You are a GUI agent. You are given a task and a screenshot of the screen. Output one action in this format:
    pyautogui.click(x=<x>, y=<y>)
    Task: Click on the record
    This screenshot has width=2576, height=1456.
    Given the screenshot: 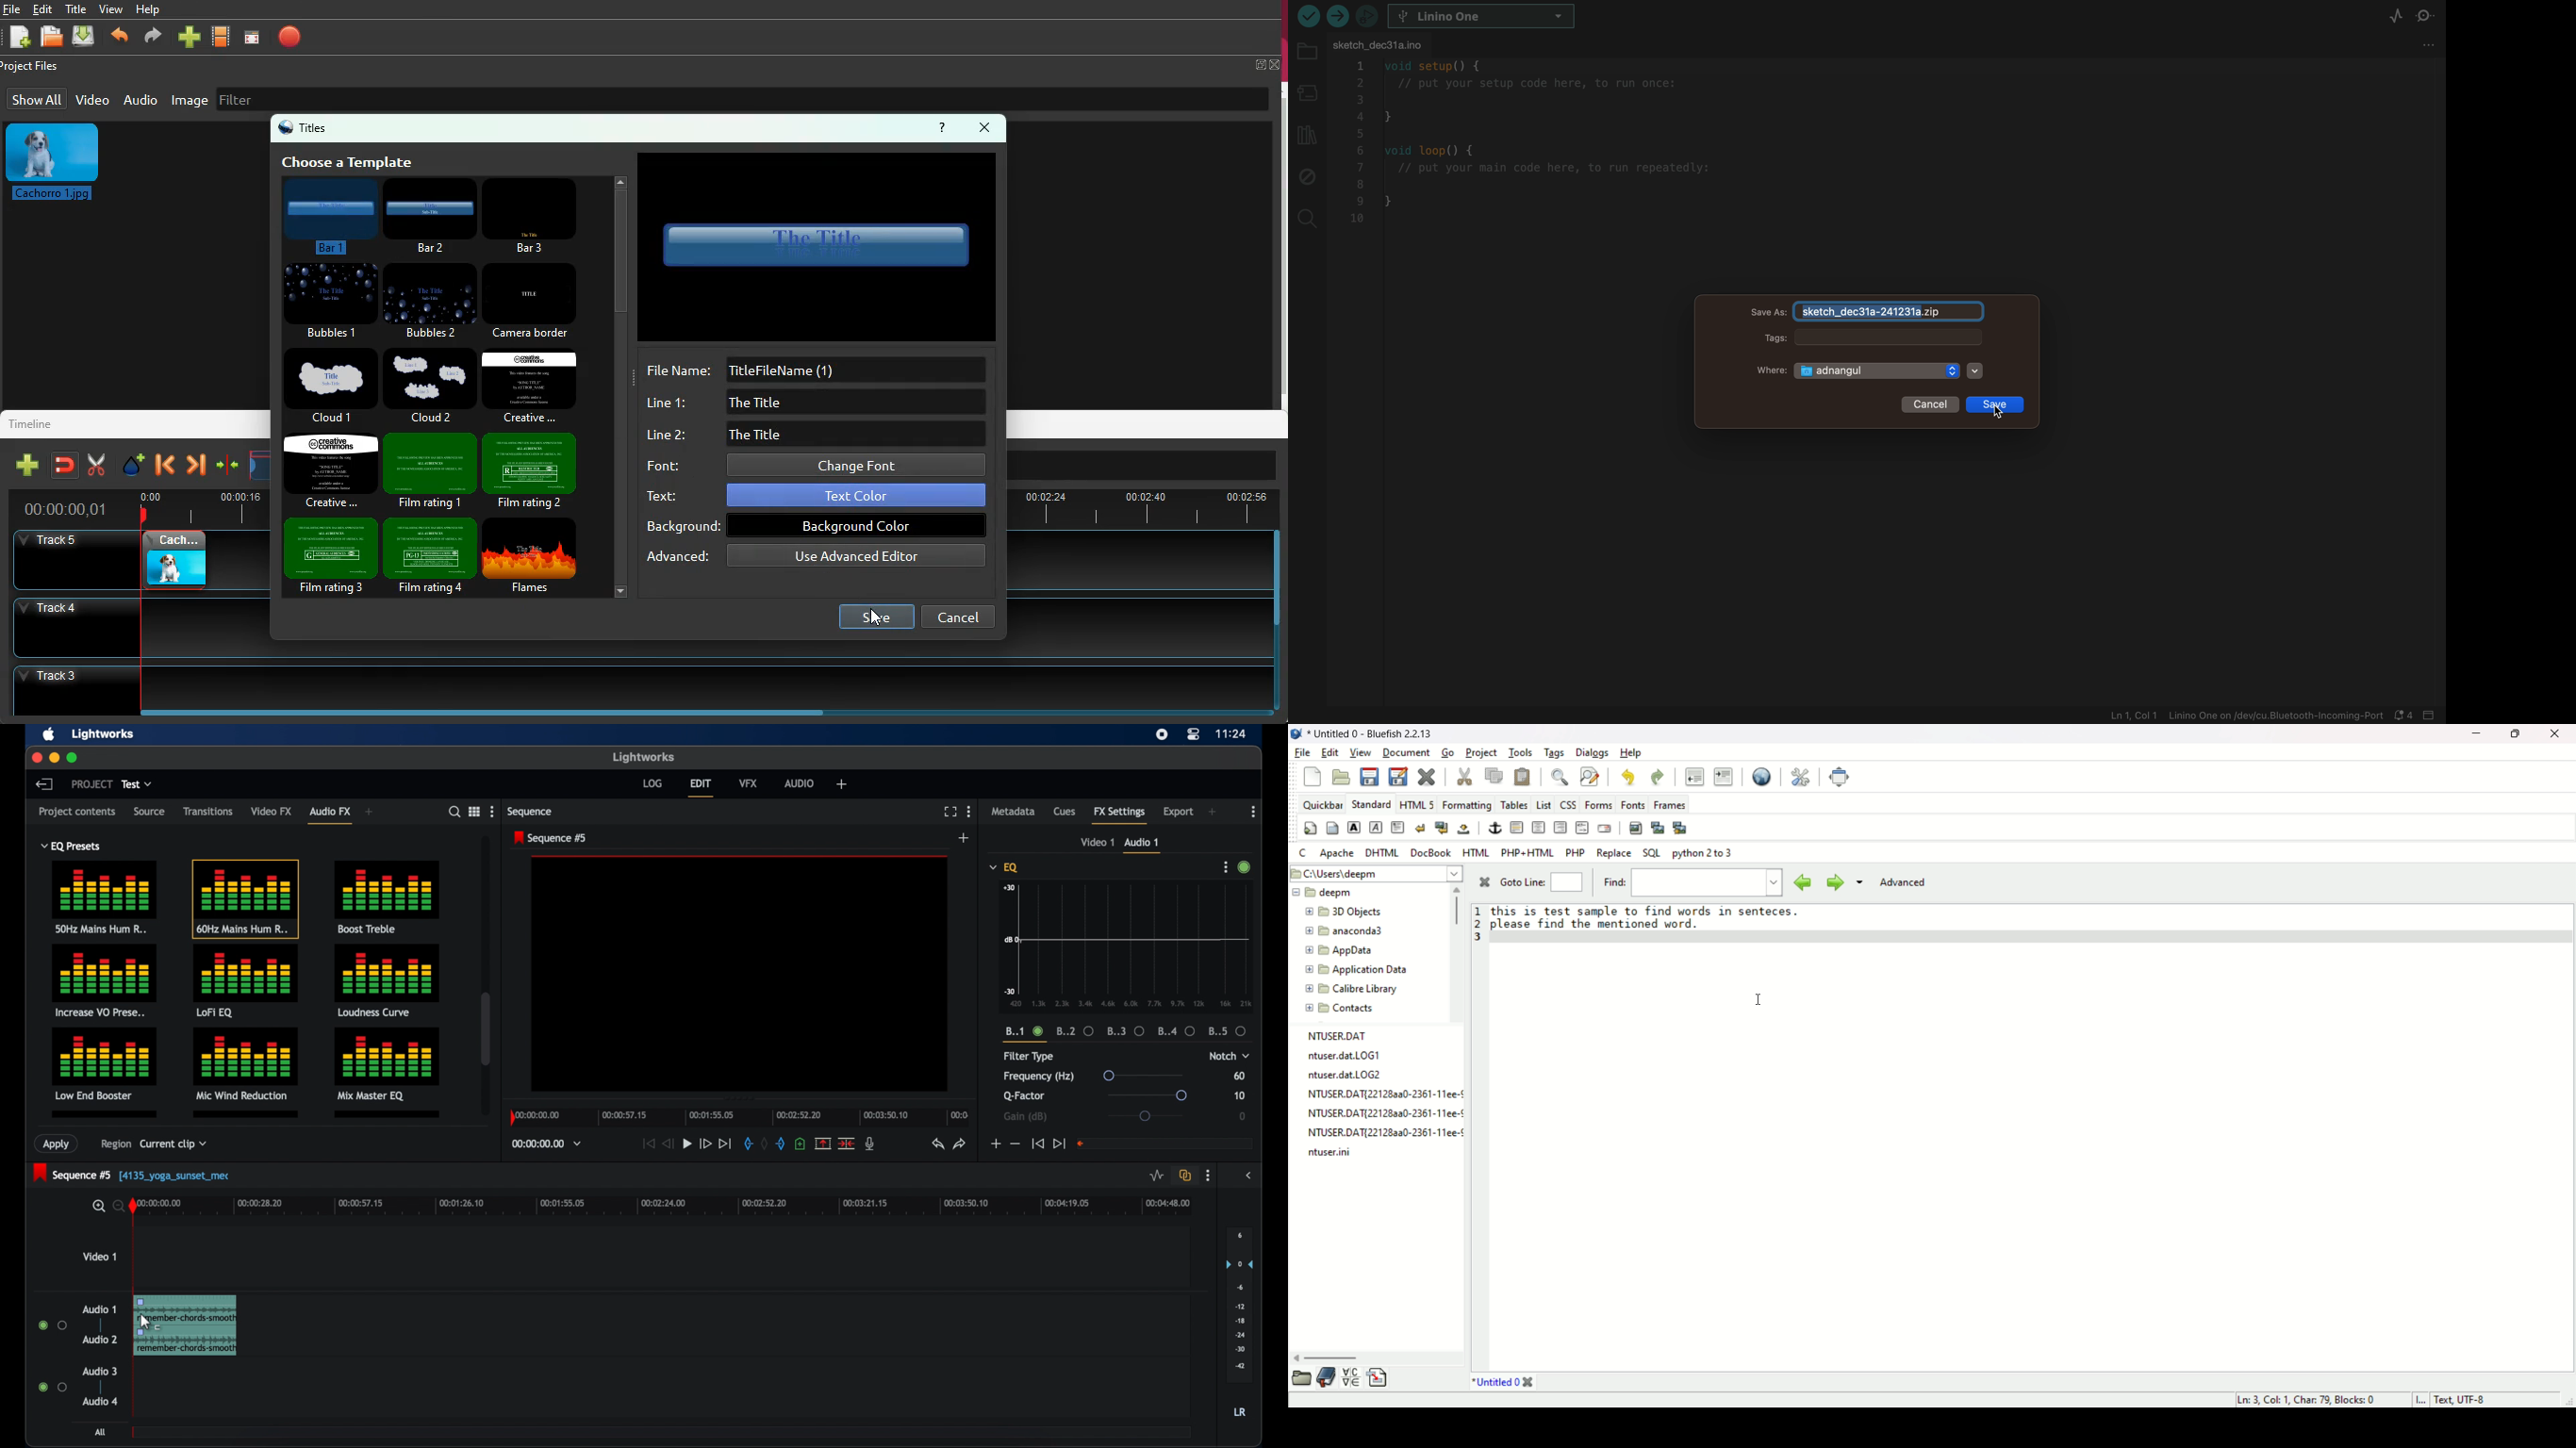 What is the action you would take?
    pyautogui.click(x=290, y=37)
    